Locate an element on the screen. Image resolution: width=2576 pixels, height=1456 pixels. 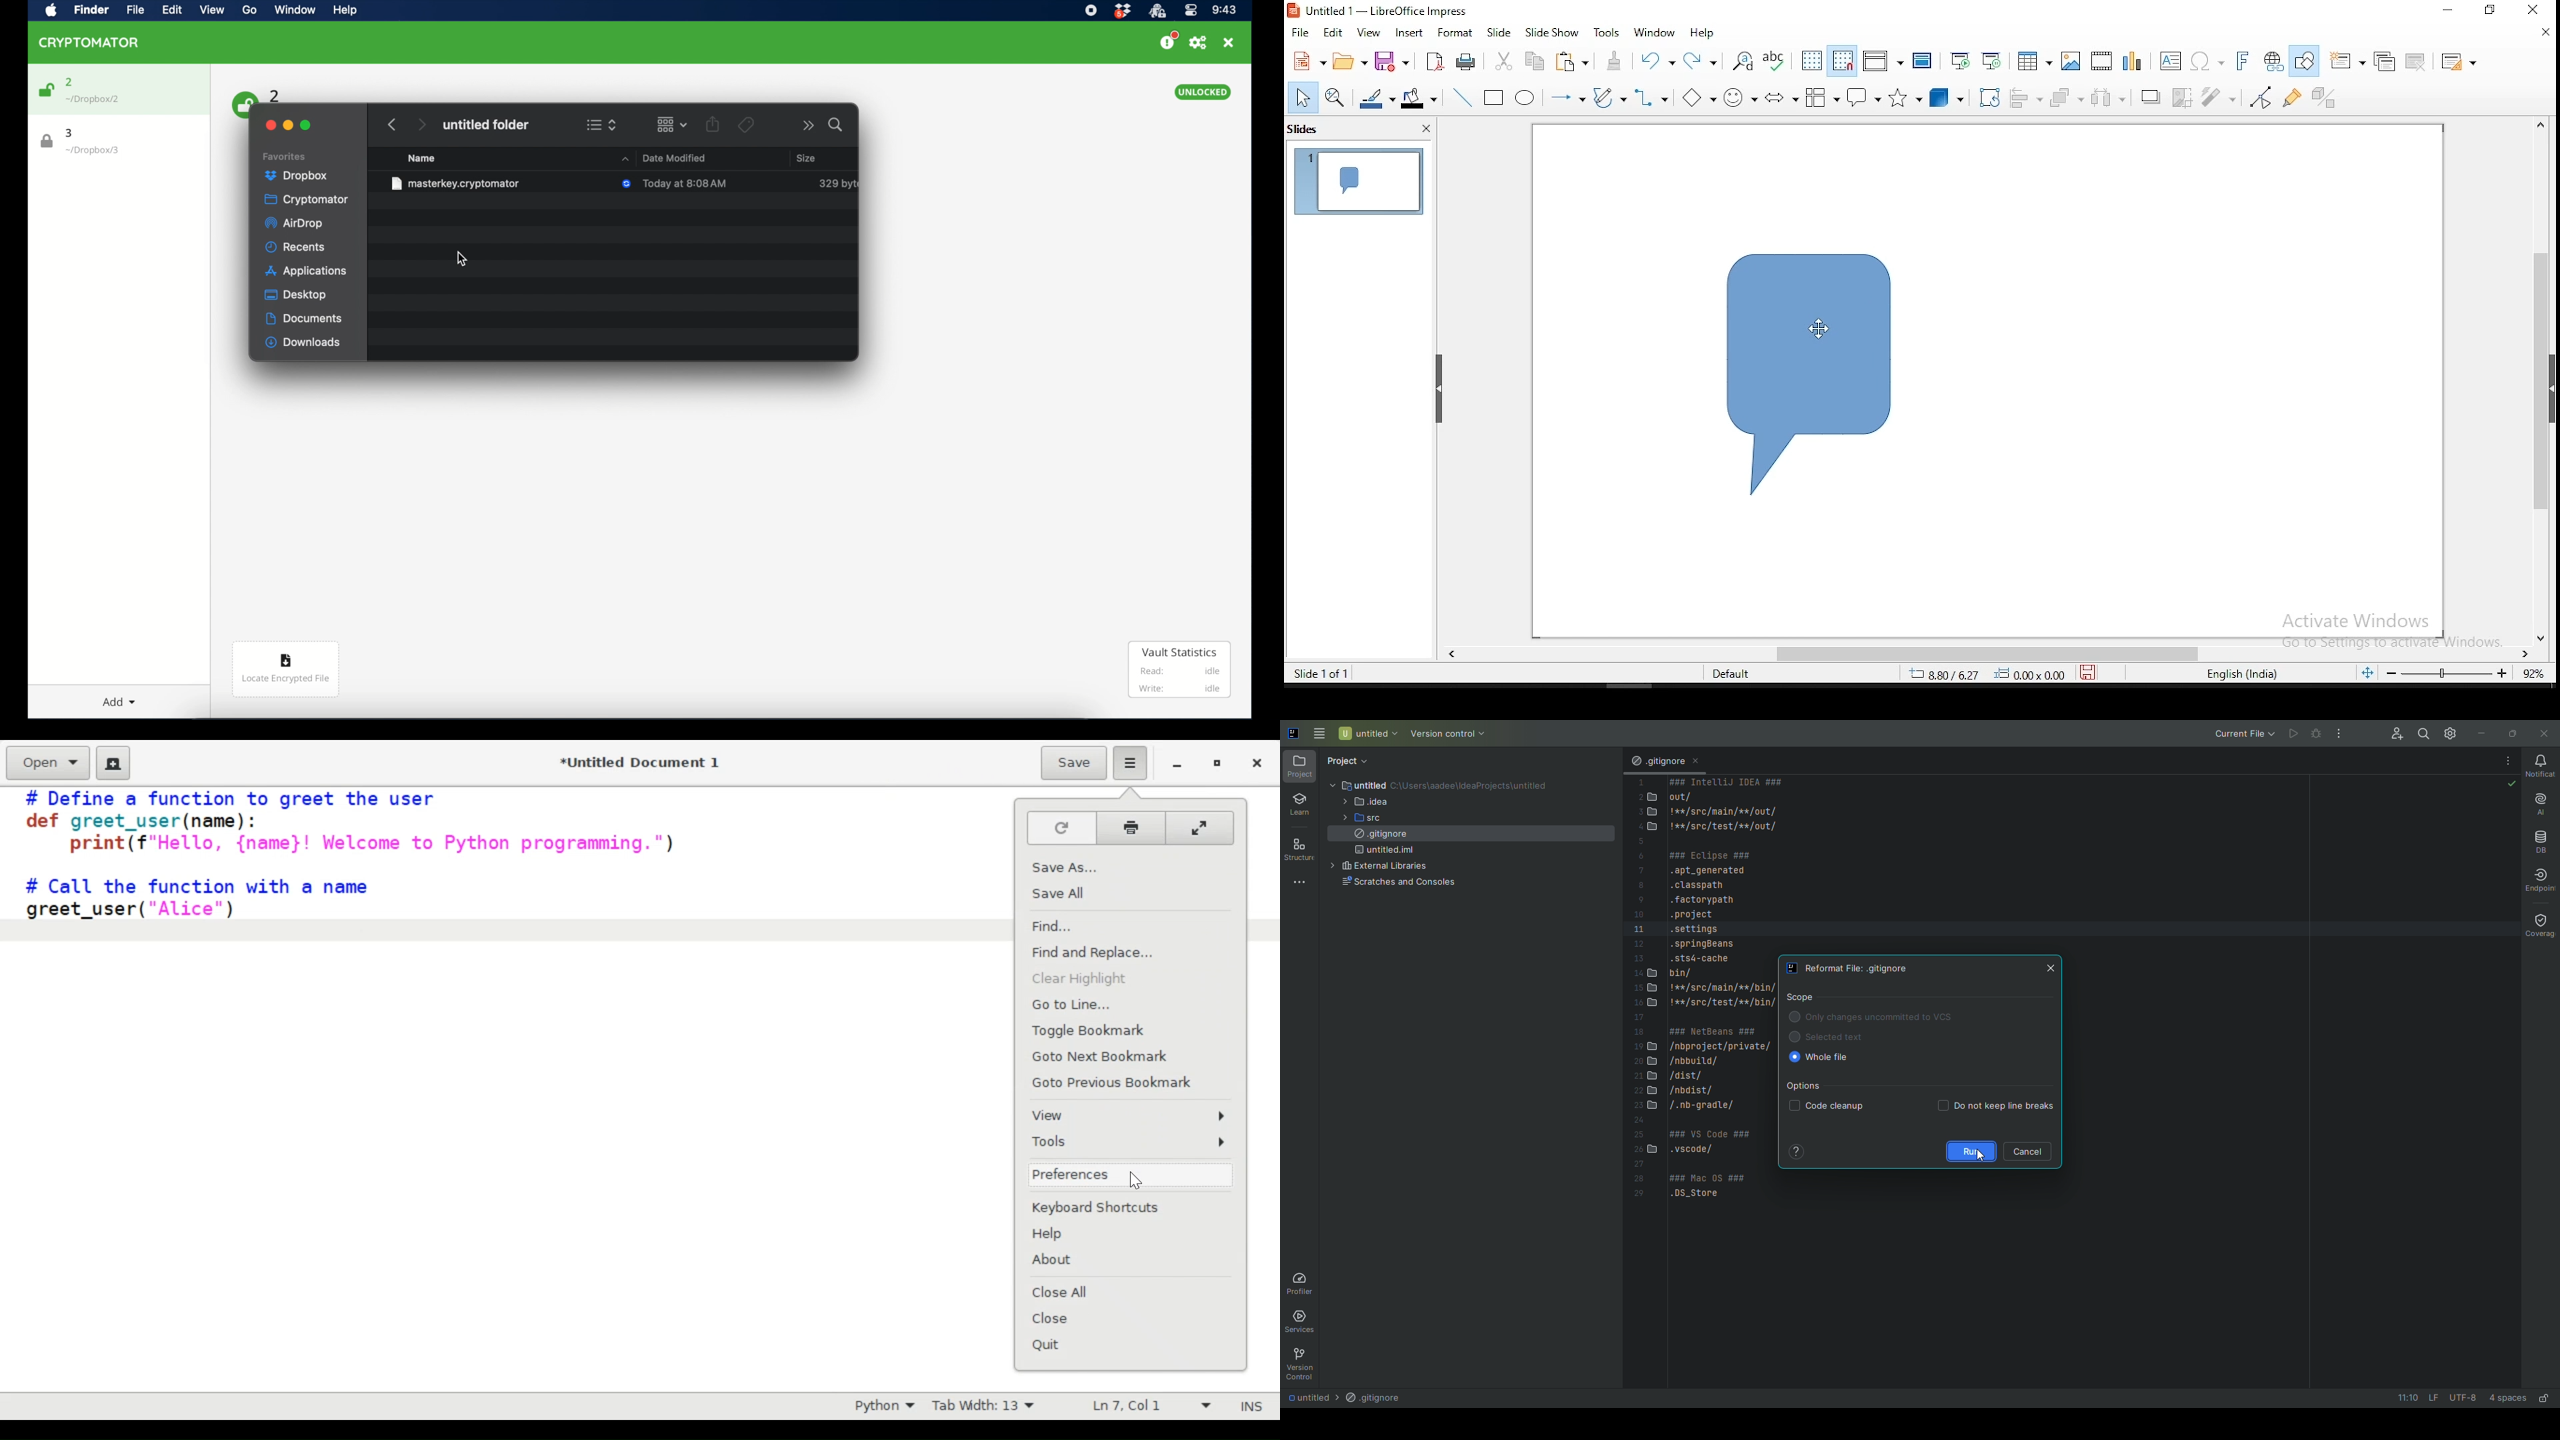
scroll bar is located at coordinates (2539, 378).